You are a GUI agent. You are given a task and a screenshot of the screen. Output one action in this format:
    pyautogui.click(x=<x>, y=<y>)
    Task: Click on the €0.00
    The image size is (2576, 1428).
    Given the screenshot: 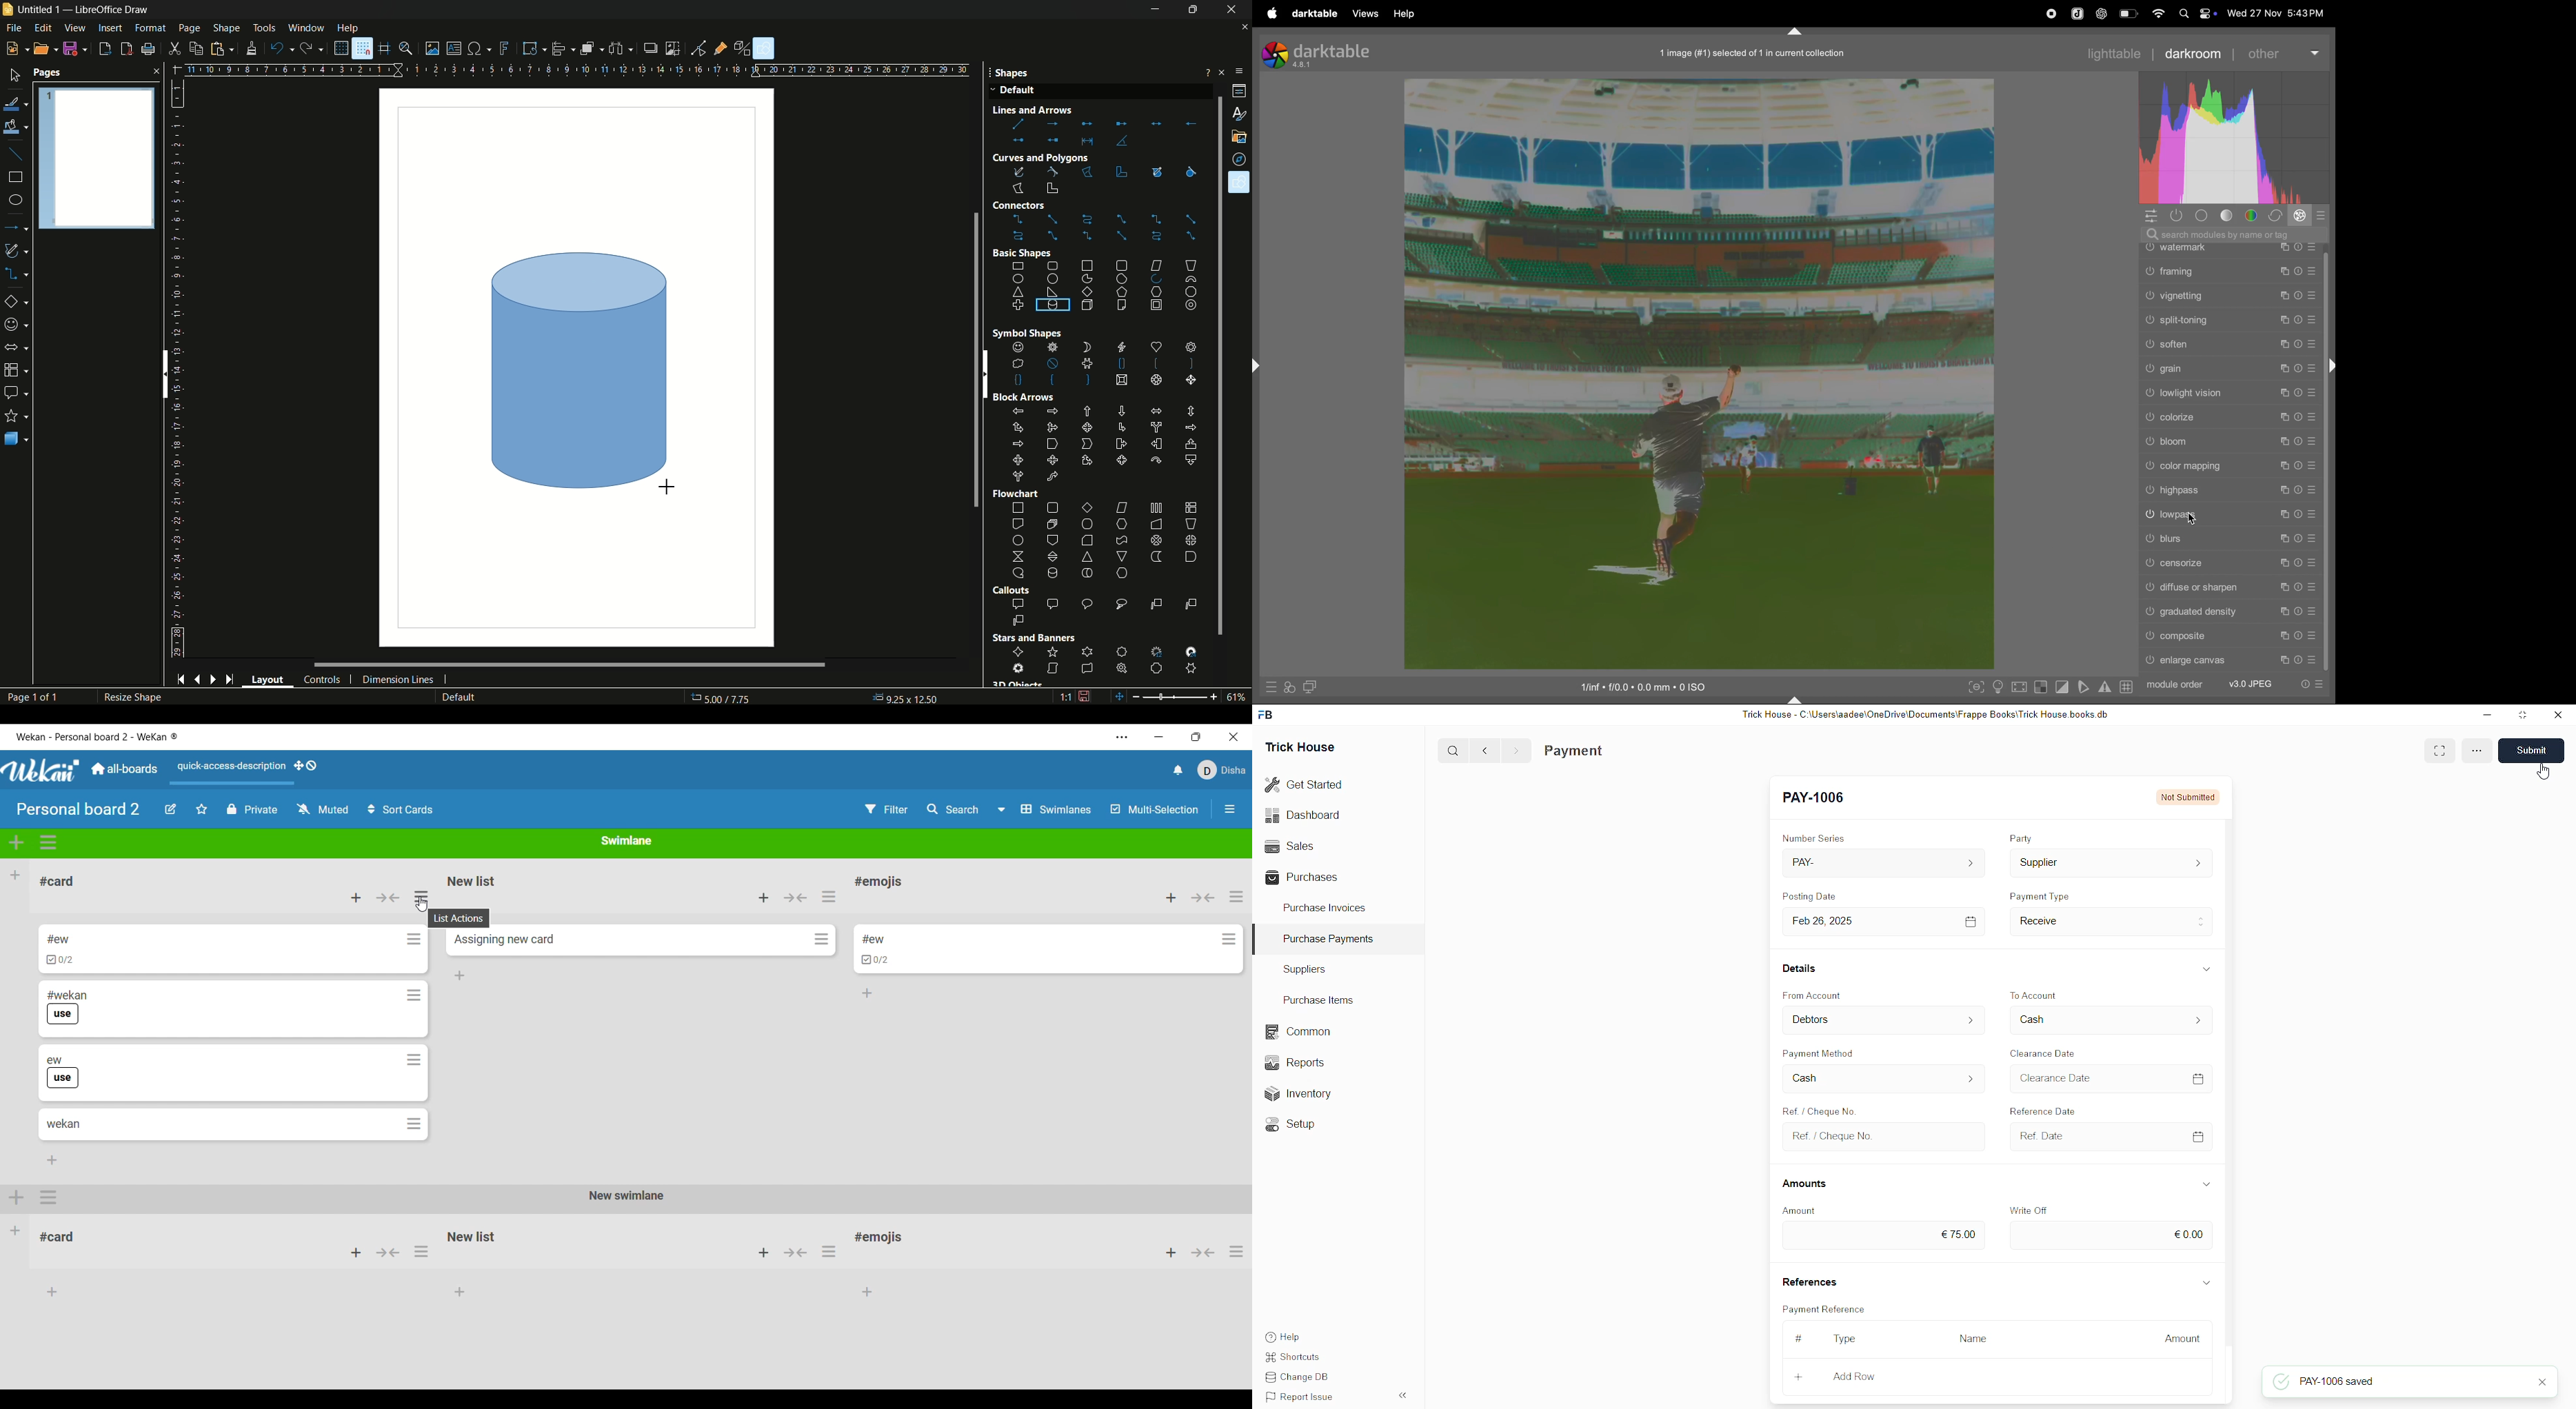 What is the action you would take?
    pyautogui.click(x=1882, y=1237)
    